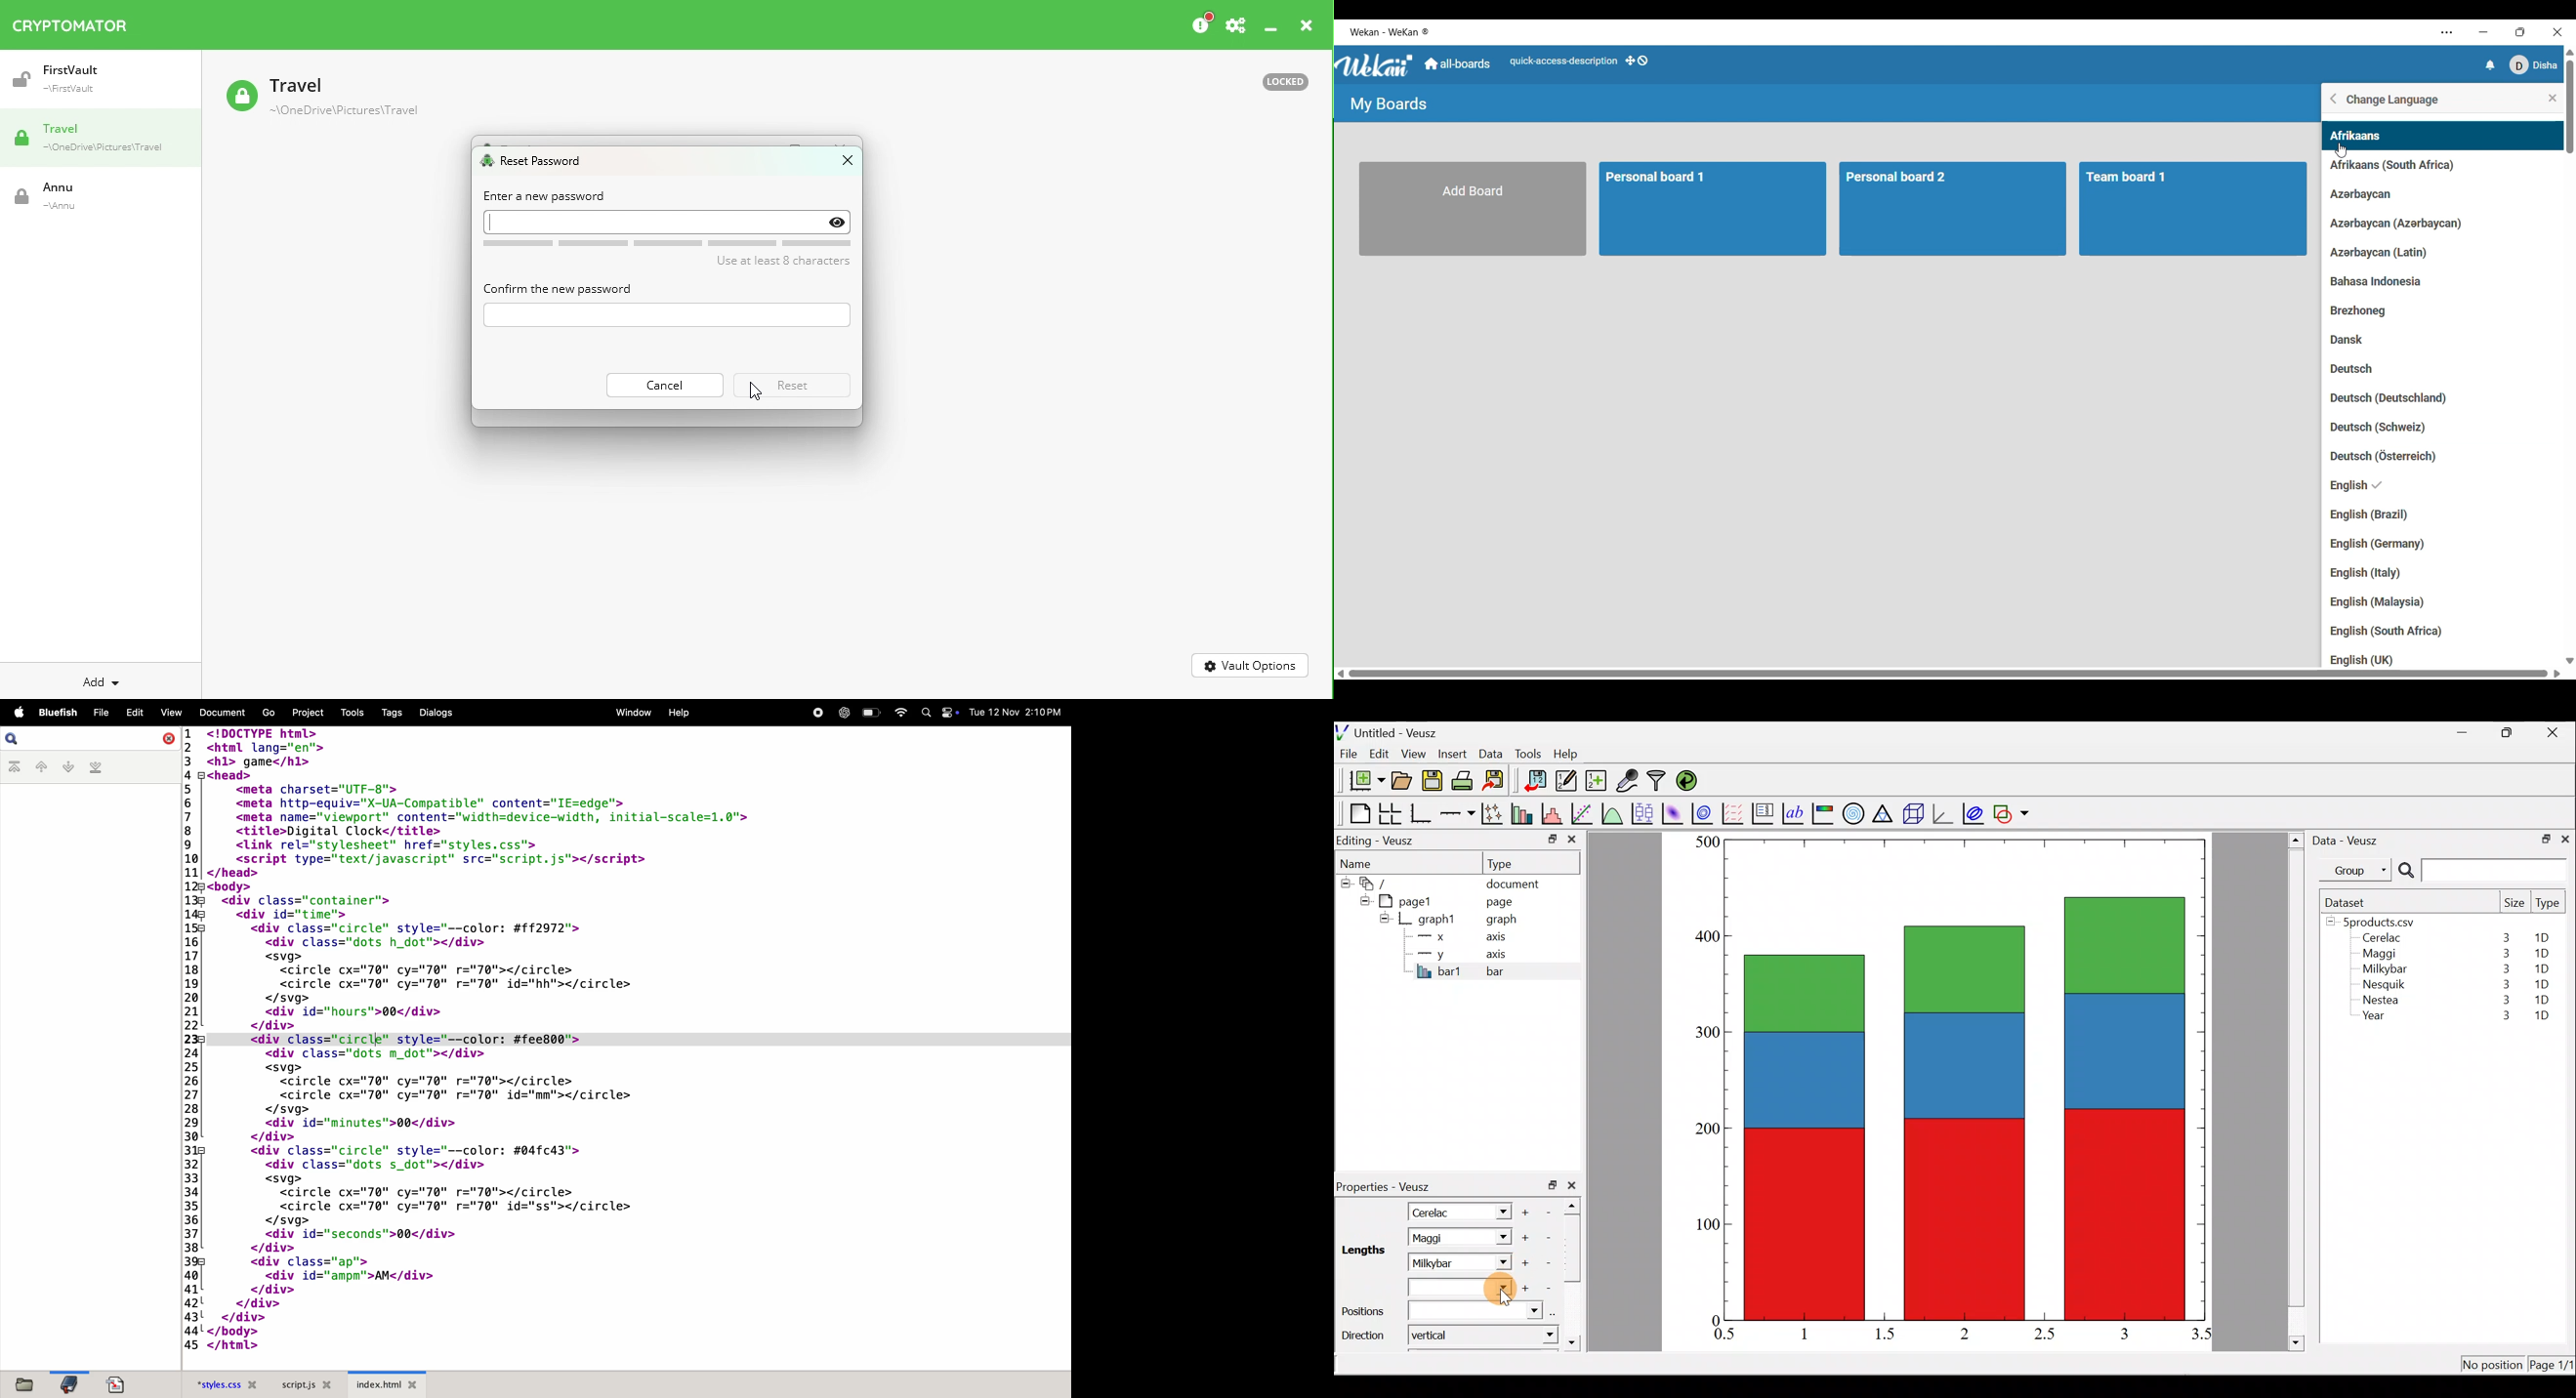 This screenshot has height=1400, width=2576. I want to click on file, so click(100, 712).